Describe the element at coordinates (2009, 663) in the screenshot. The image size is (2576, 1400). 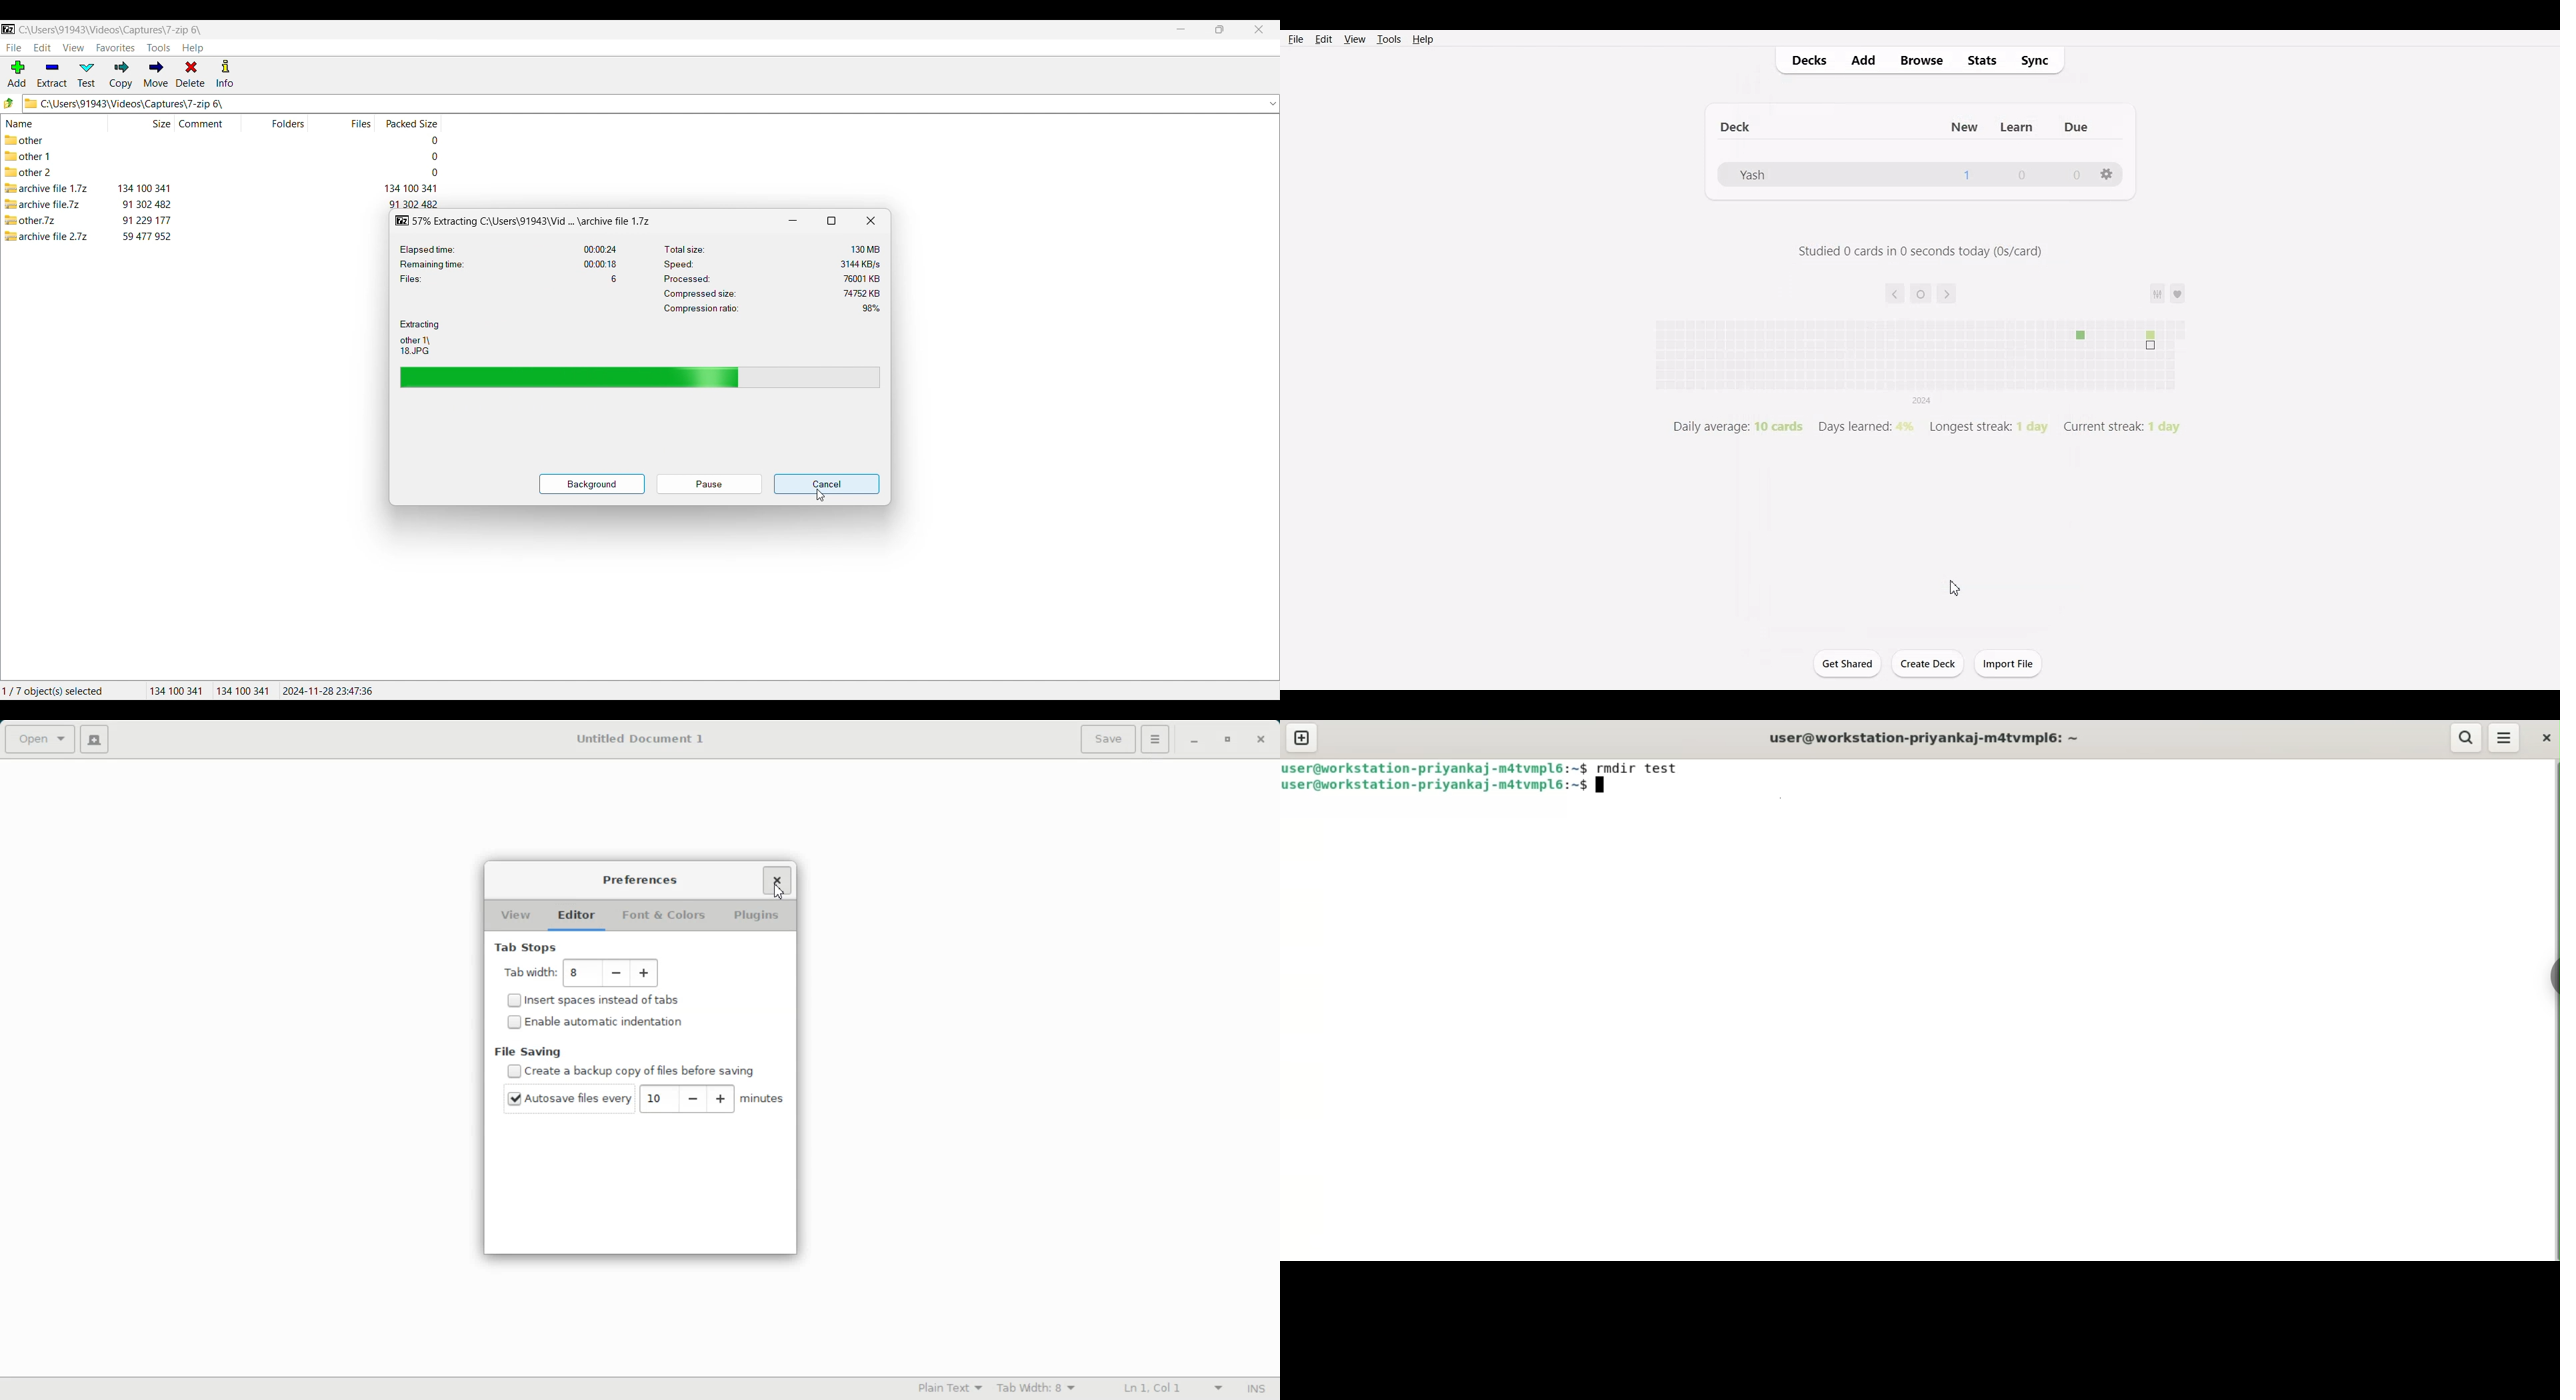
I see `Import File` at that location.